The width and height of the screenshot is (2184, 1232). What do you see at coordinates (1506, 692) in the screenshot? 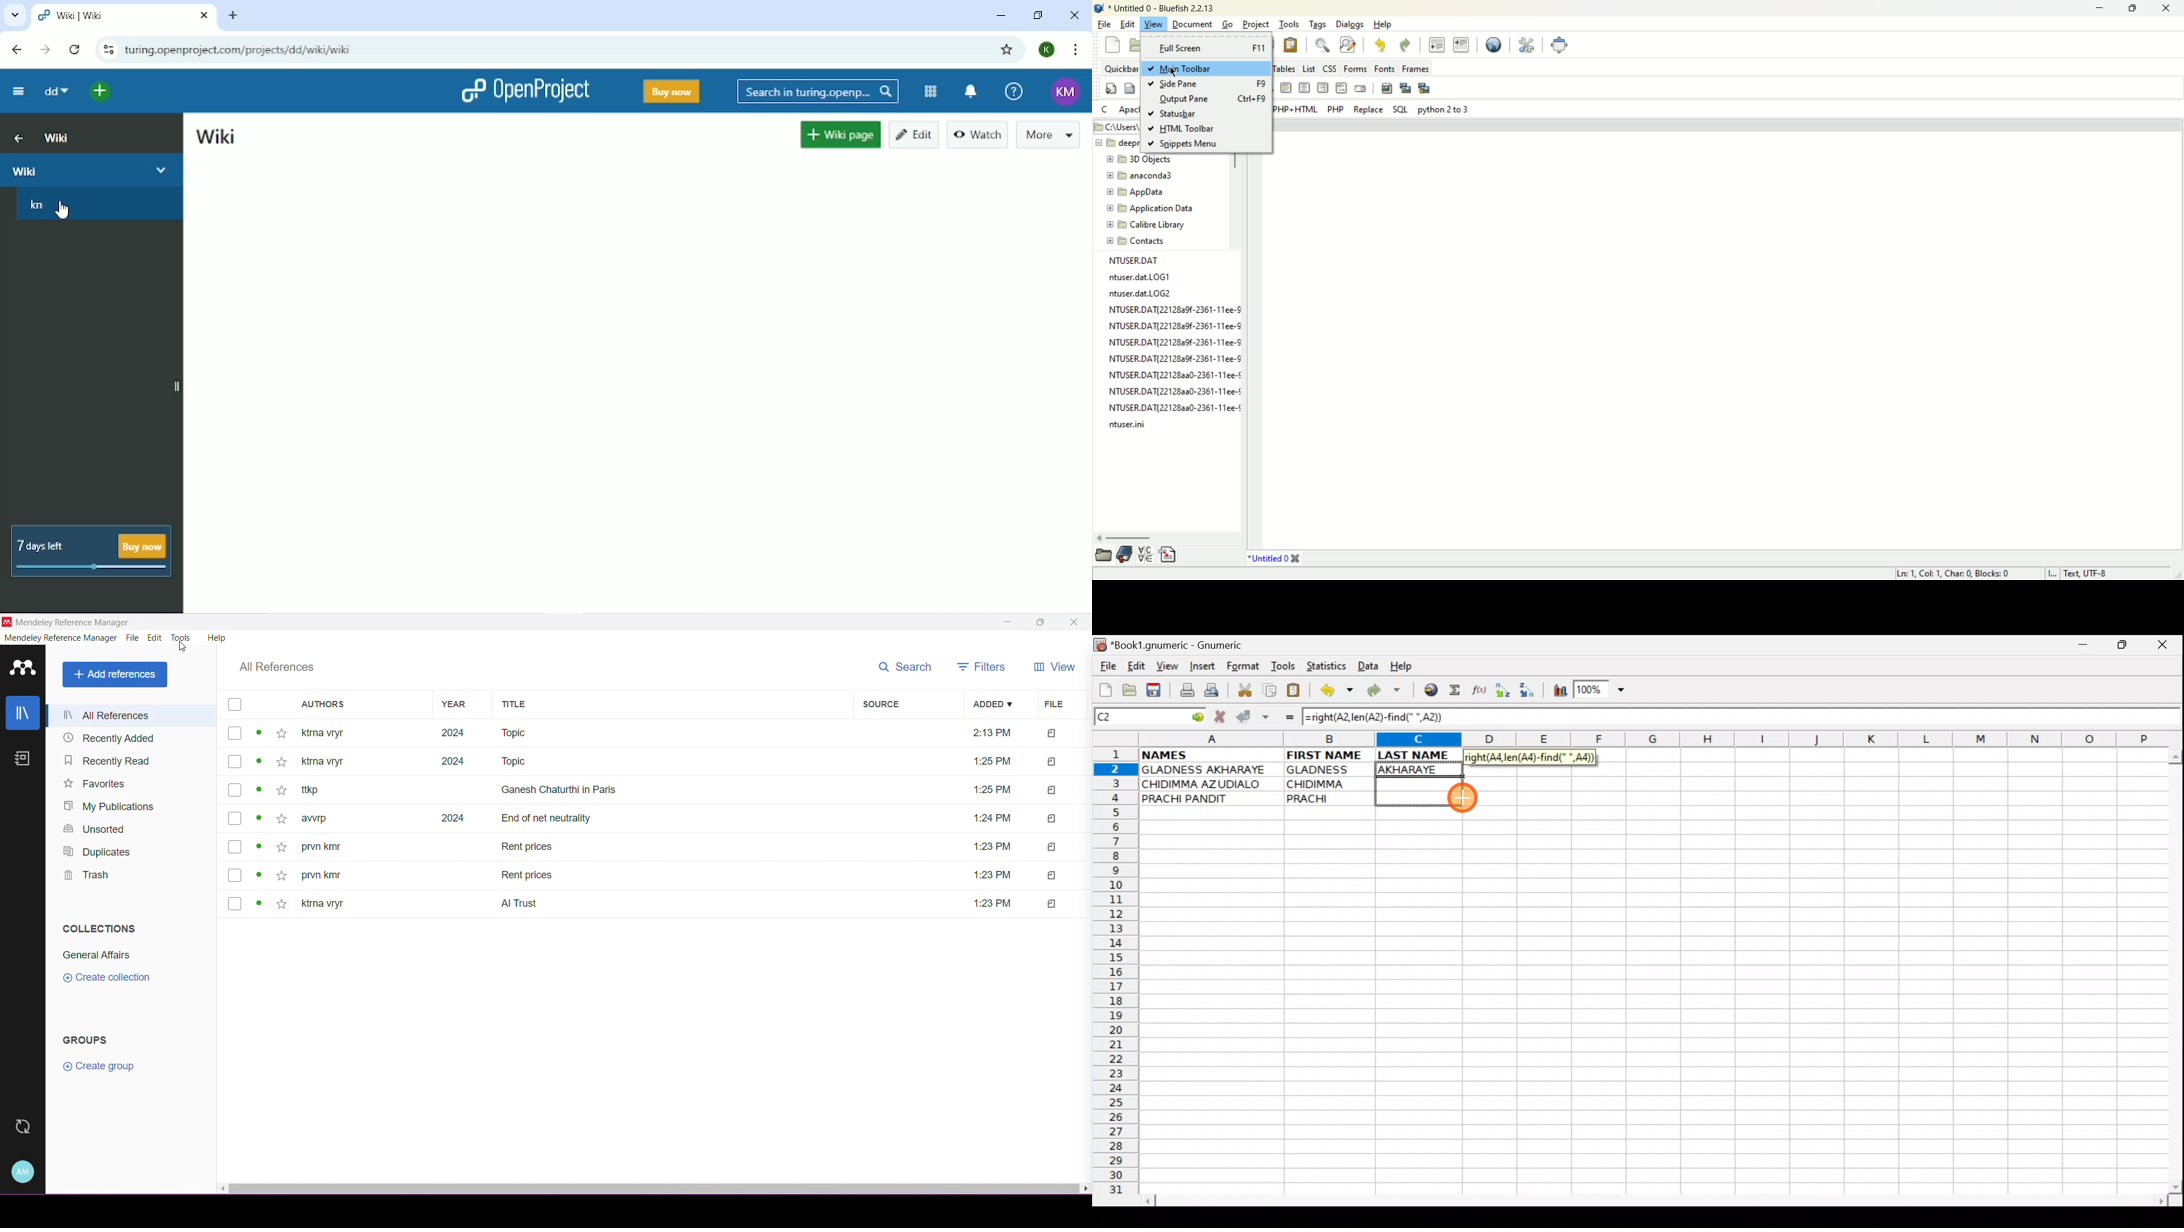
I see `Sort Ascending order` at bounding box center [1506, 692].